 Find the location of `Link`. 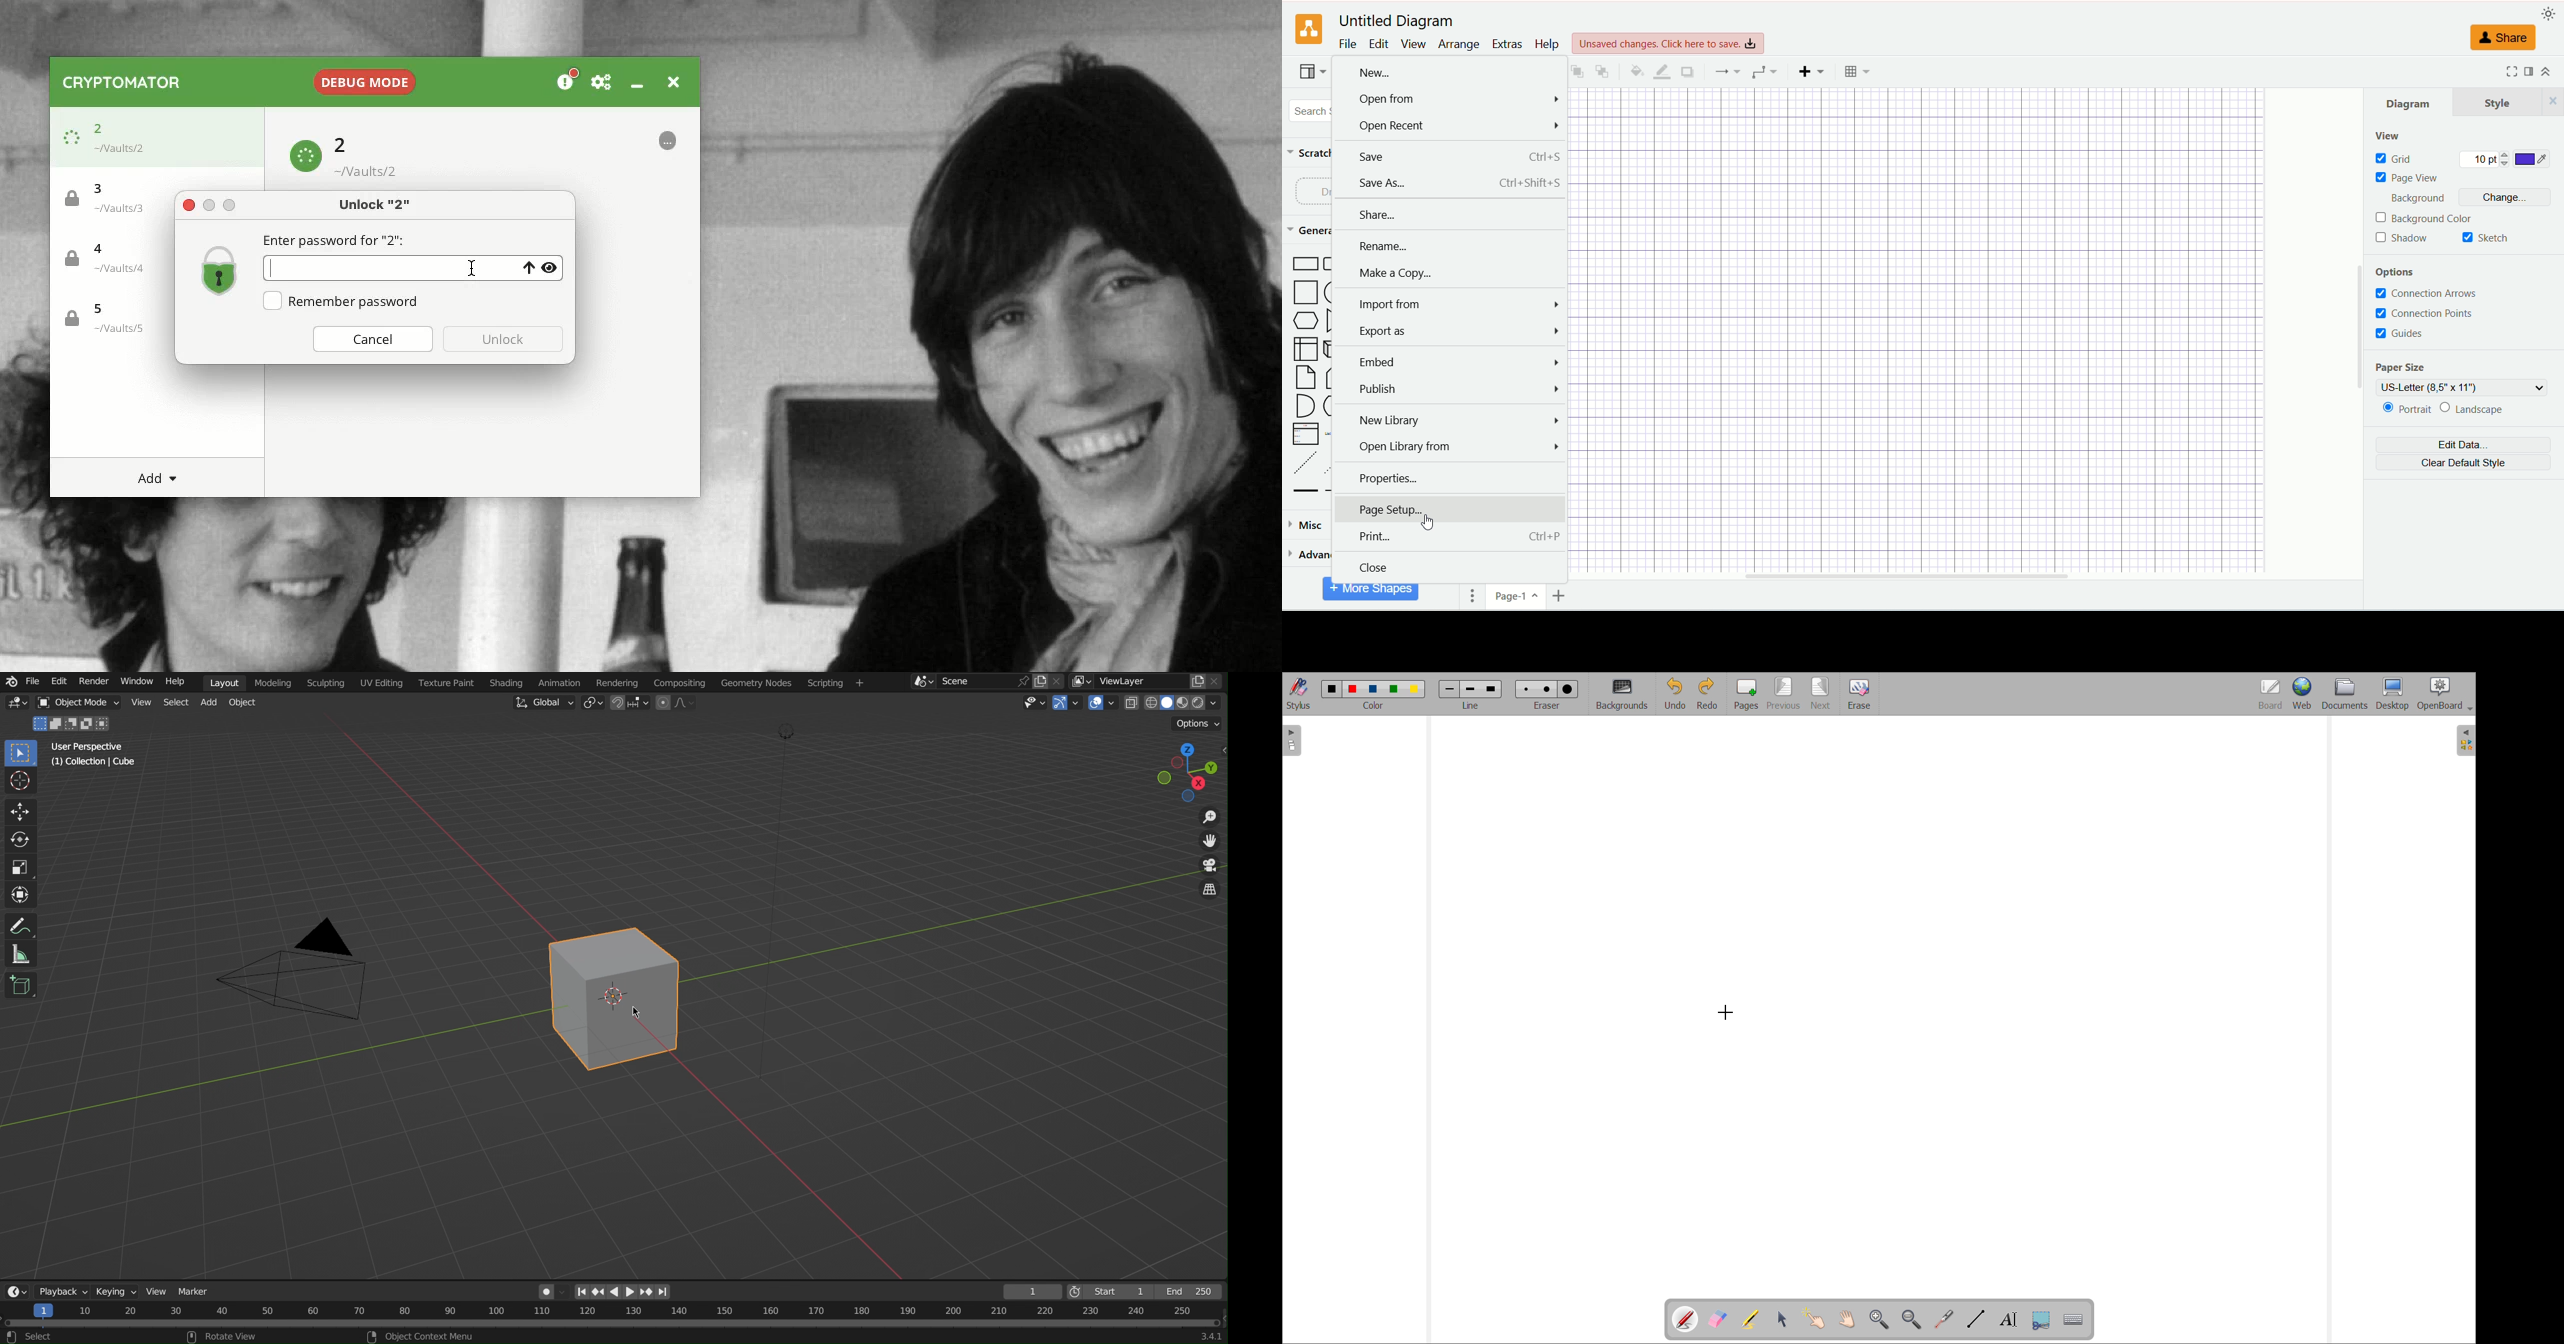

Link is located at coordinates (1305, 491).